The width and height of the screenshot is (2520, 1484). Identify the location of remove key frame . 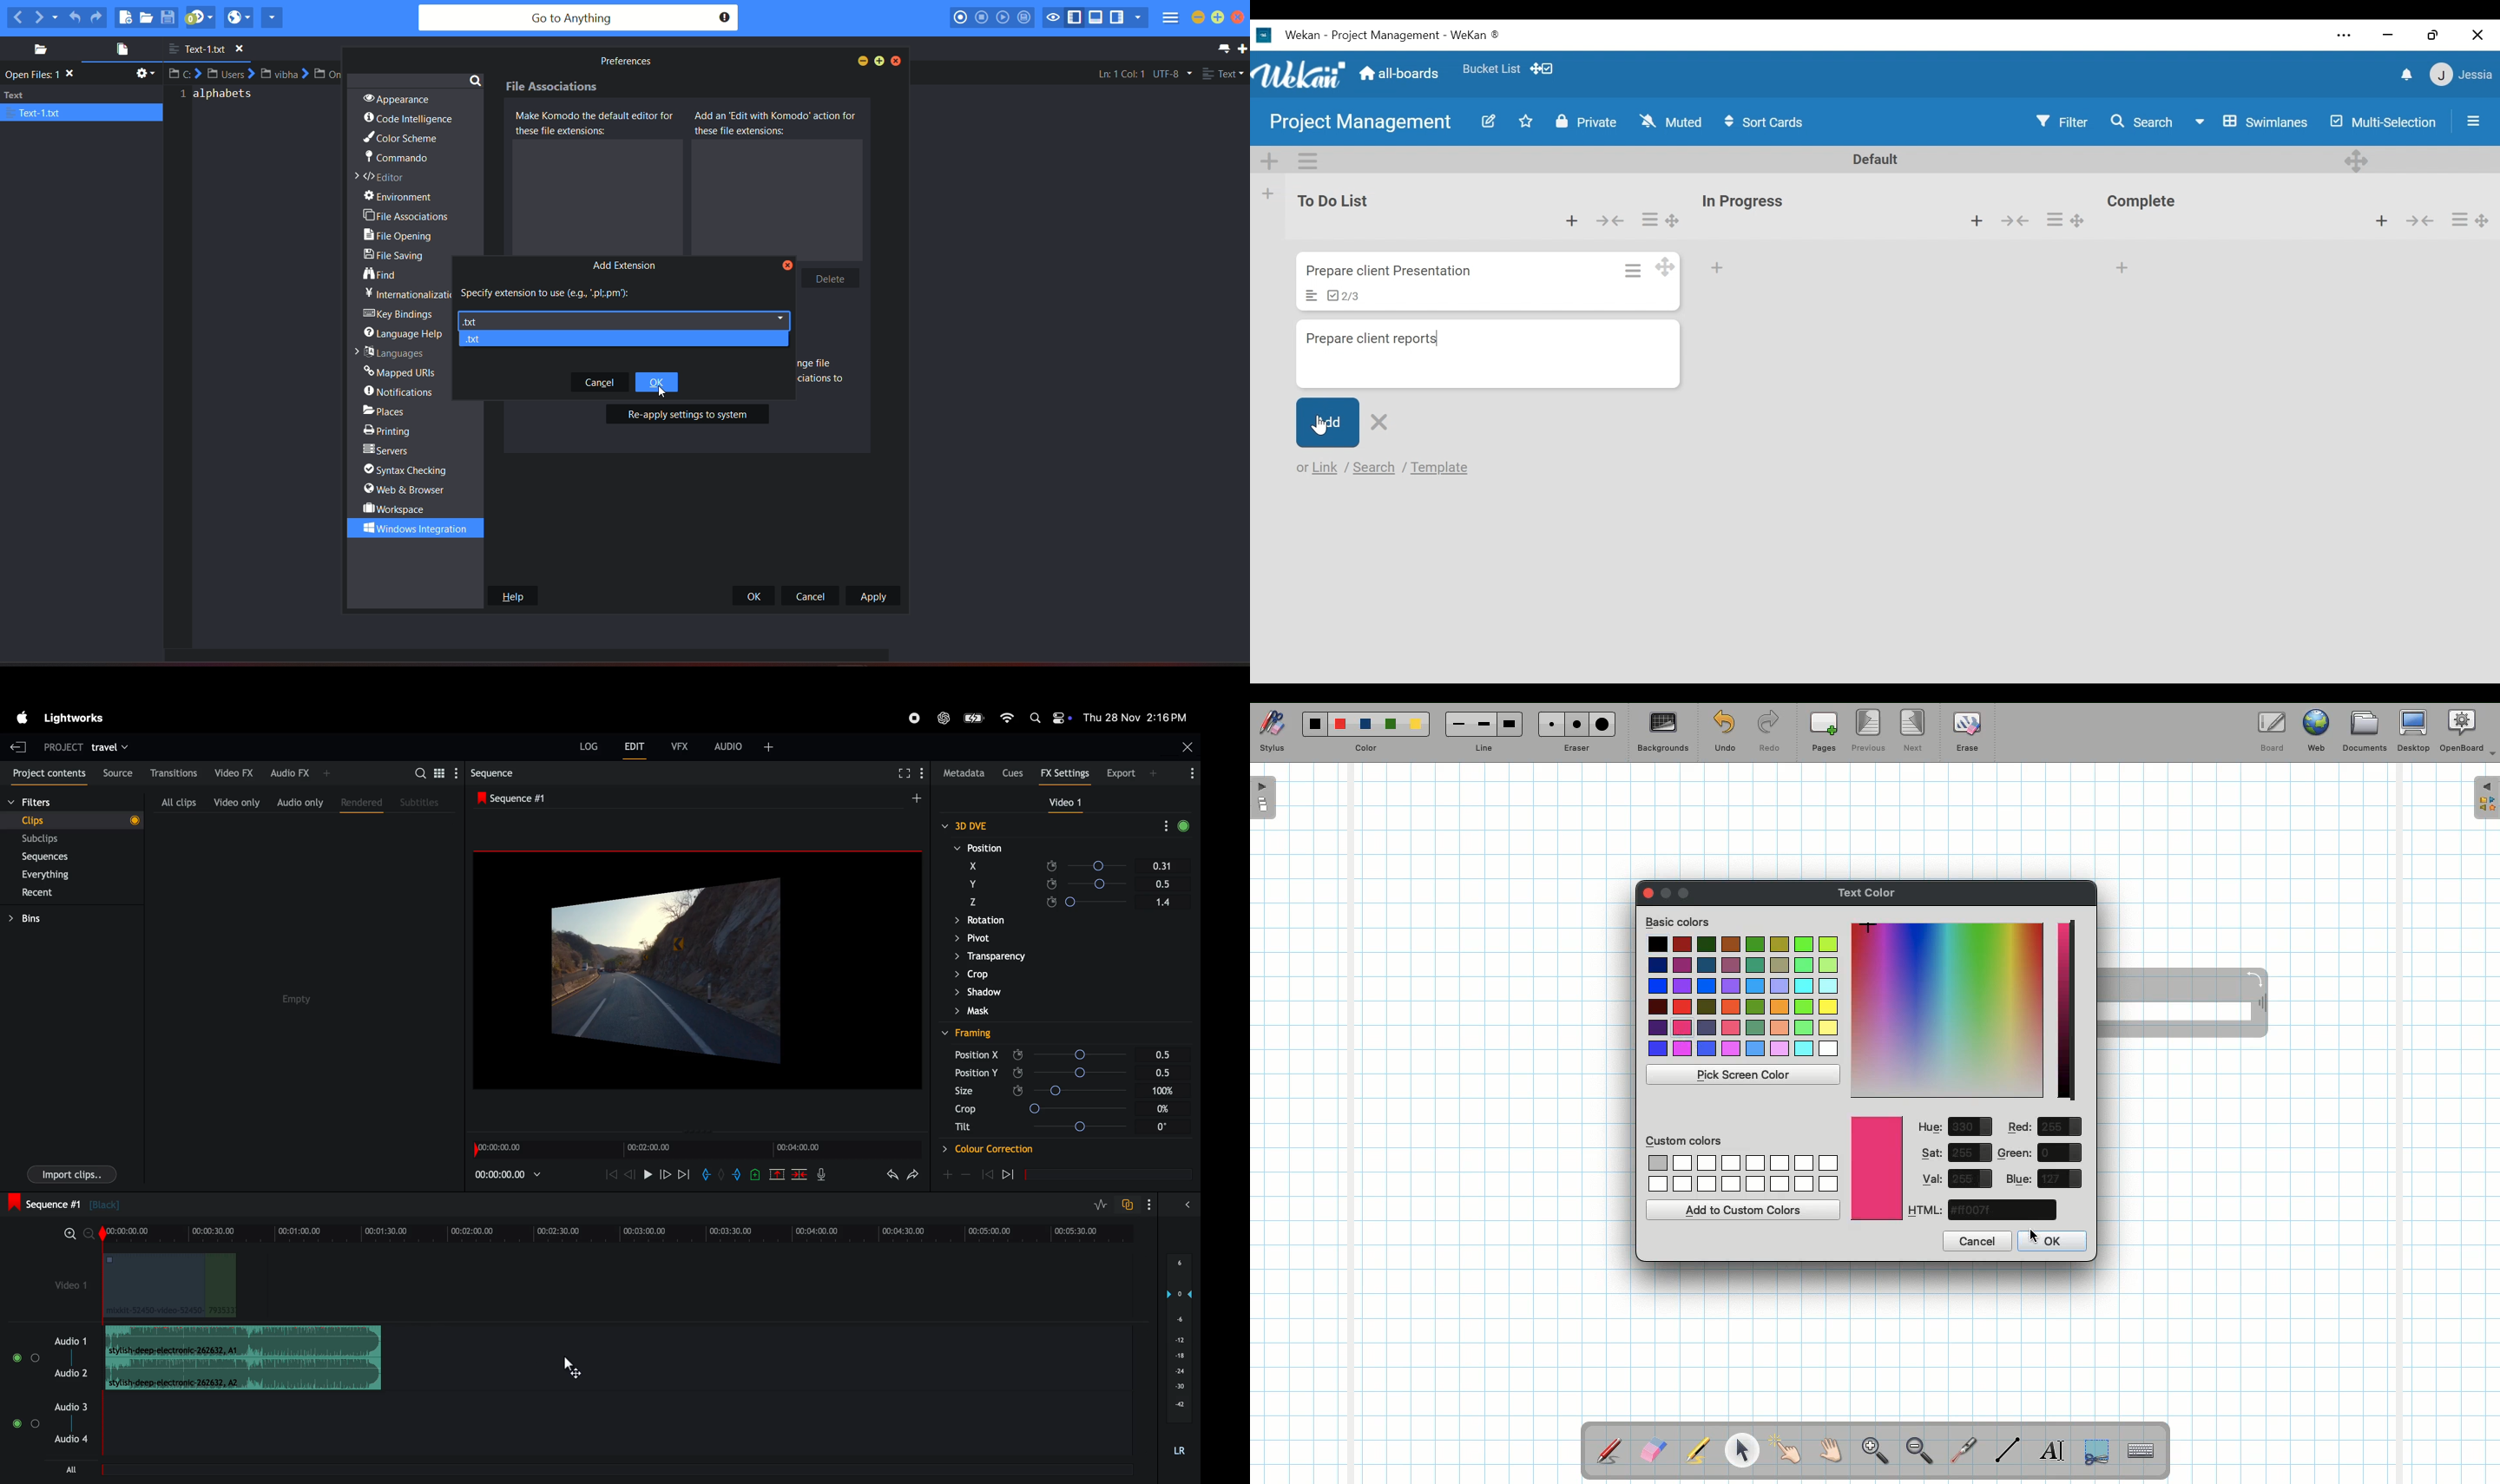
(966, 1174).